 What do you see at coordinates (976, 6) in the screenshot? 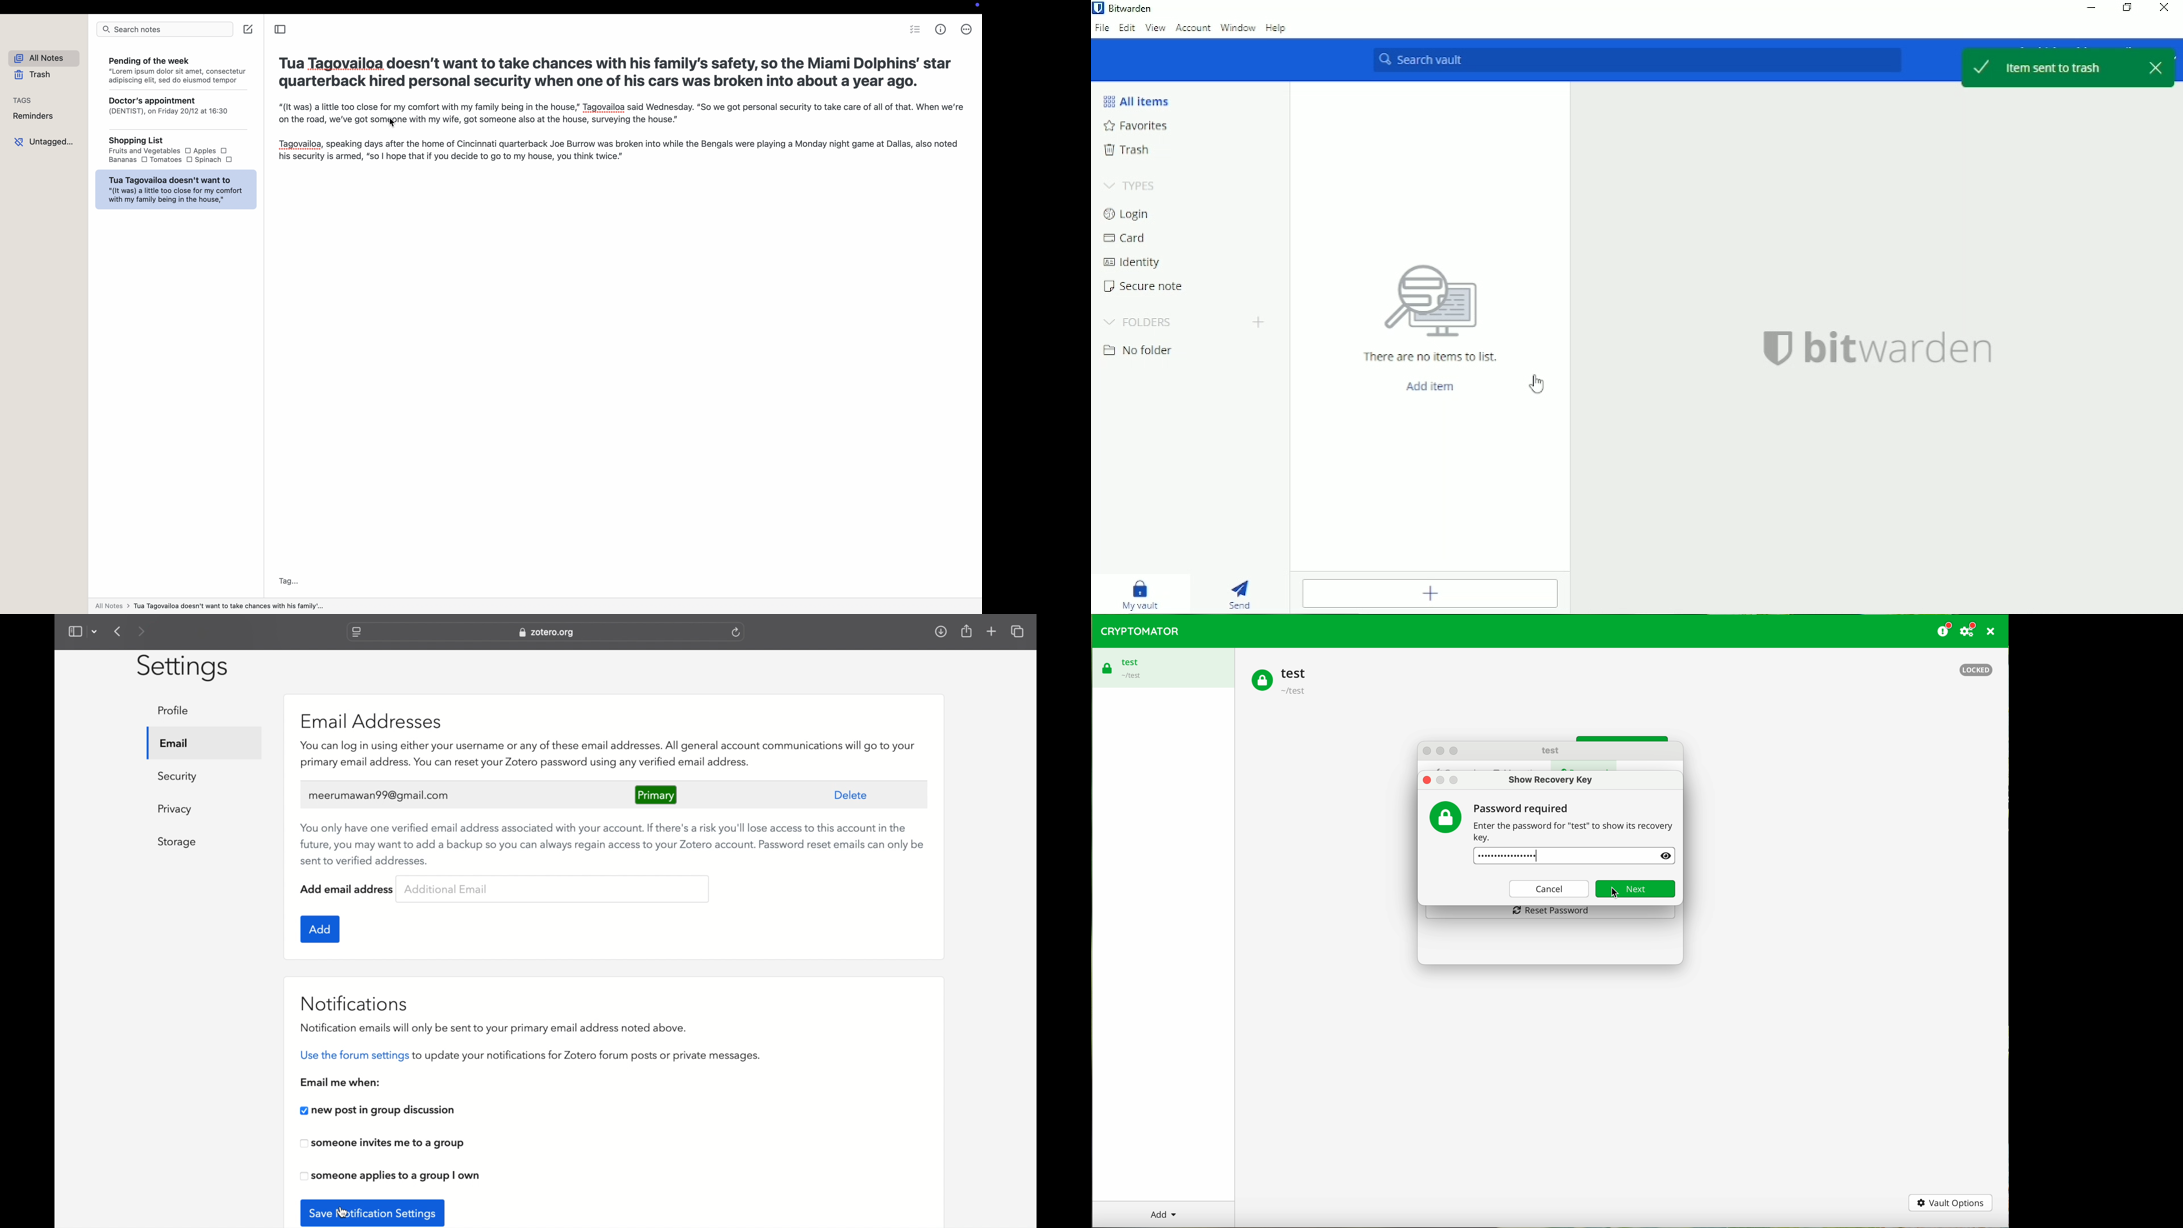
I see `screen controls` at bounding box center [976, 6].